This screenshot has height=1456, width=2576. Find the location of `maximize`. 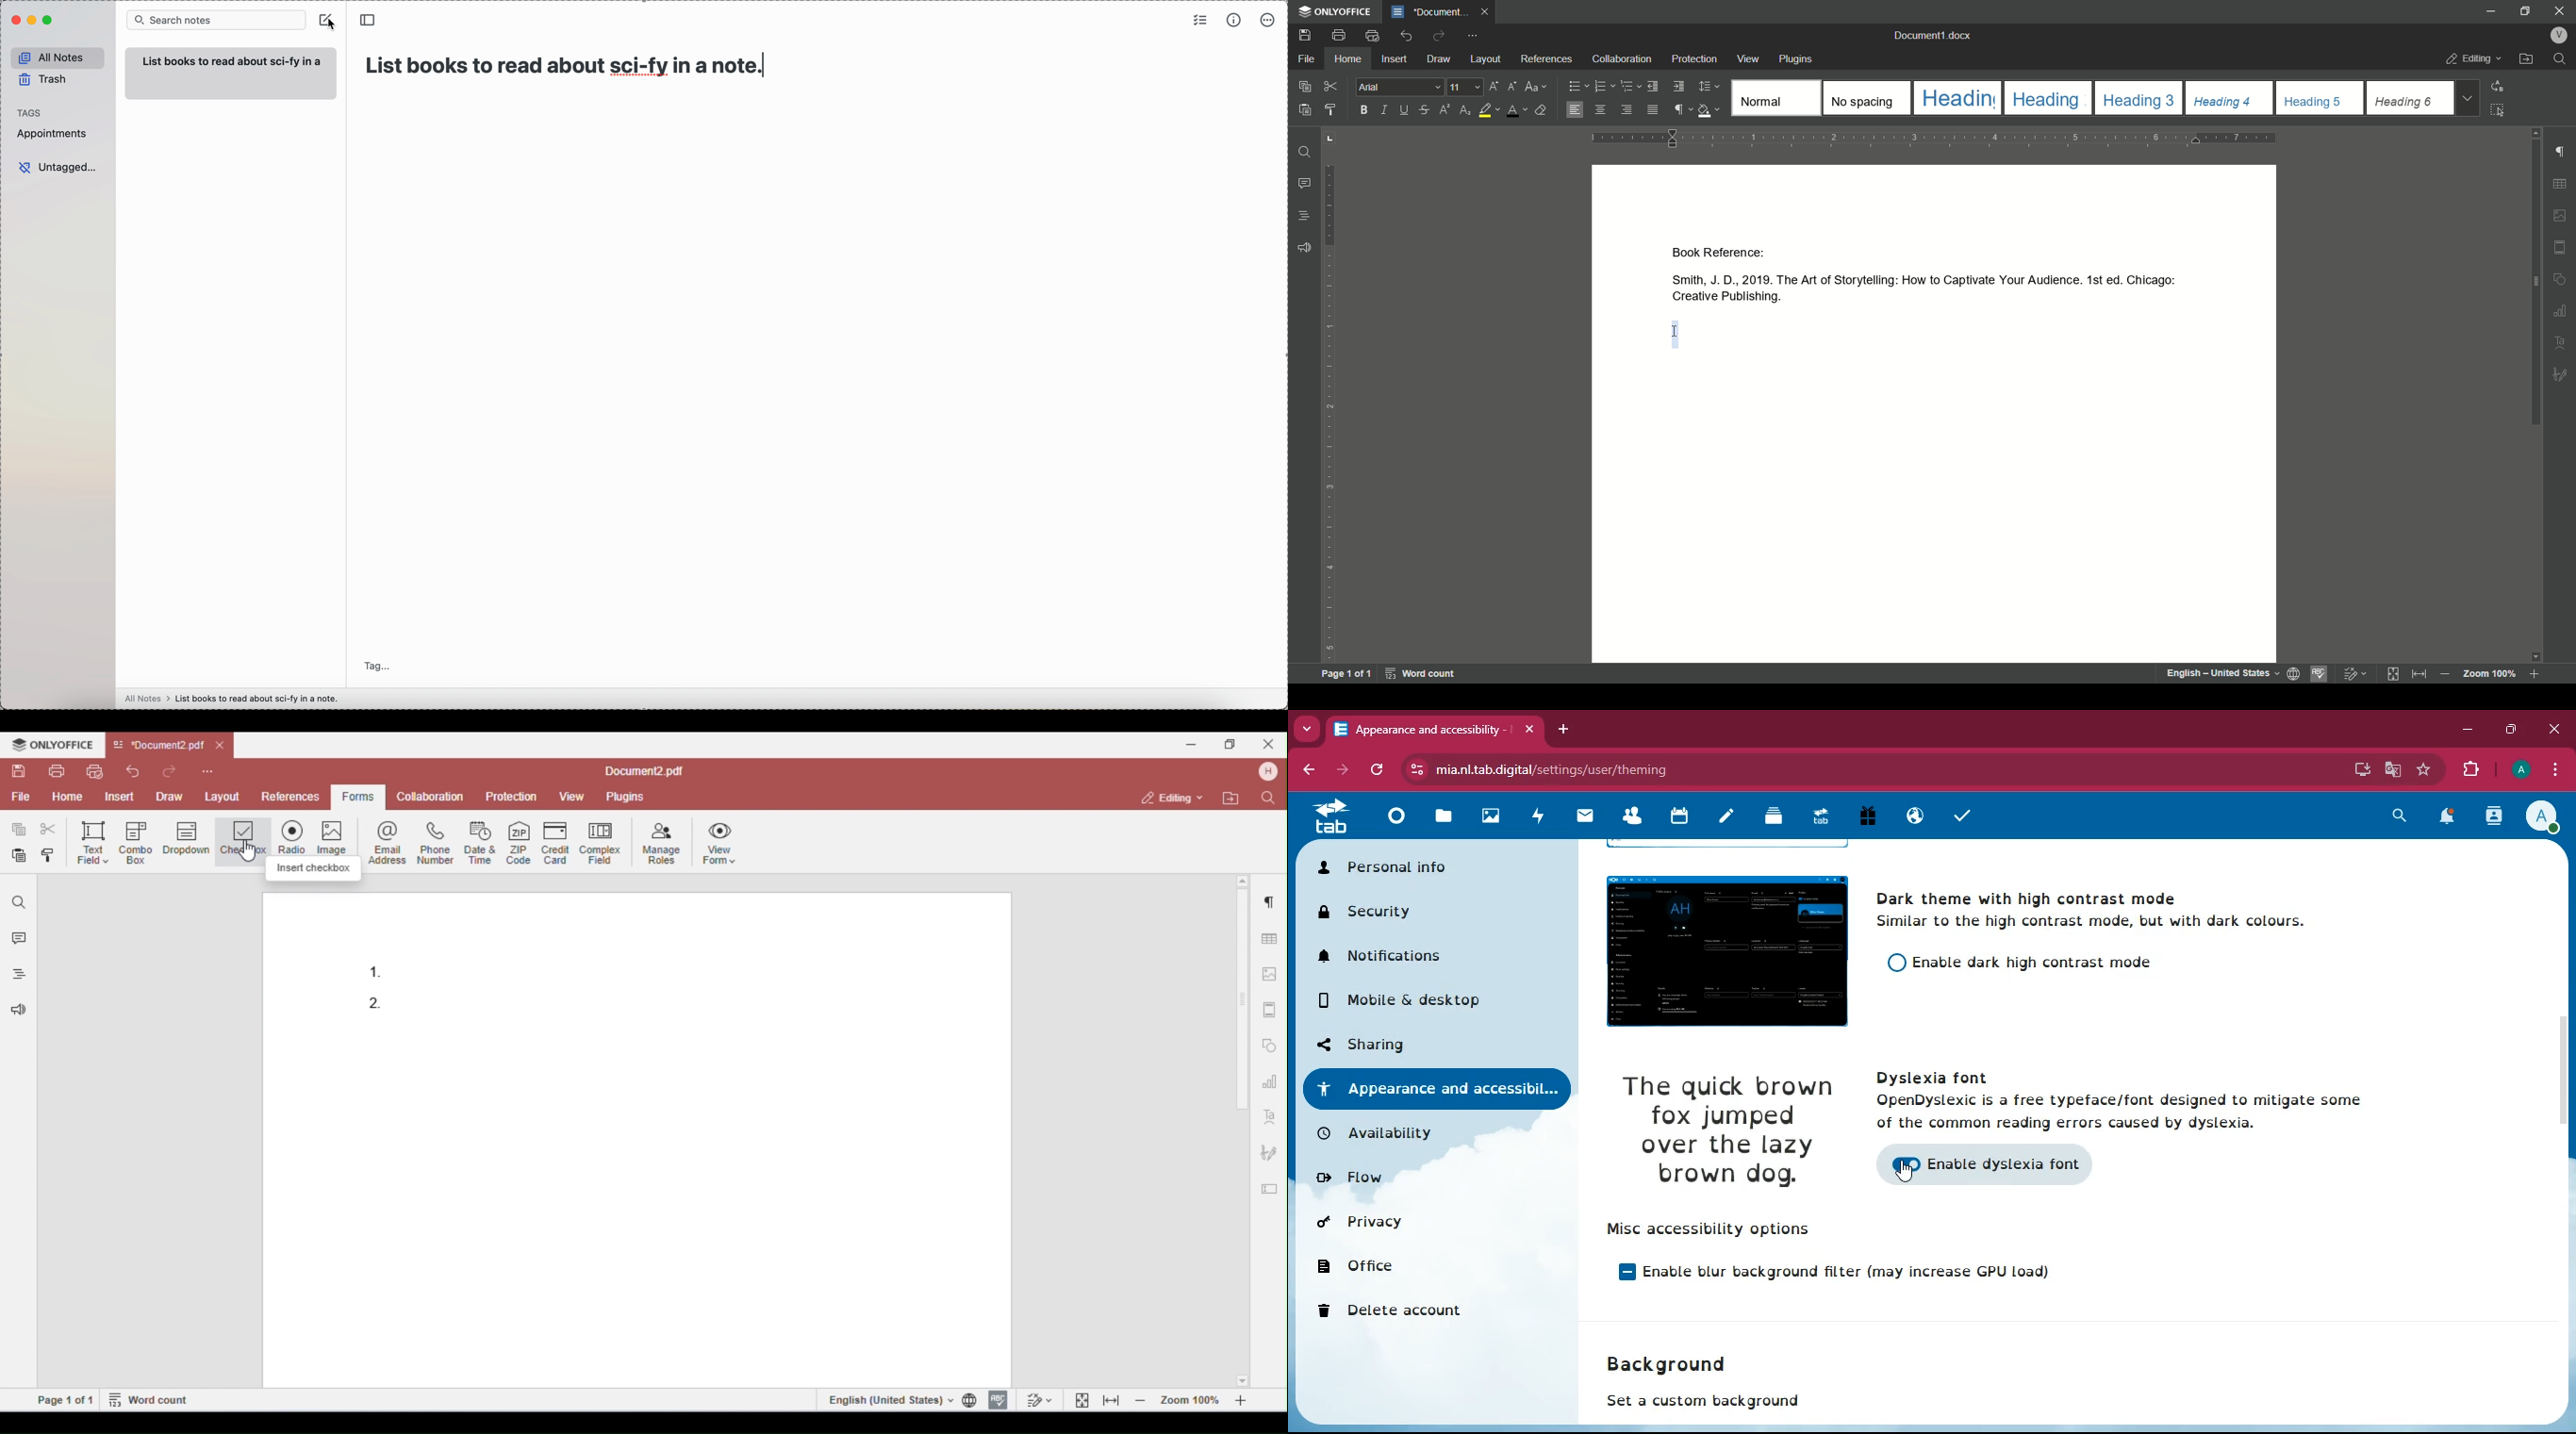

maximize is located at coordinates (2513, 726).